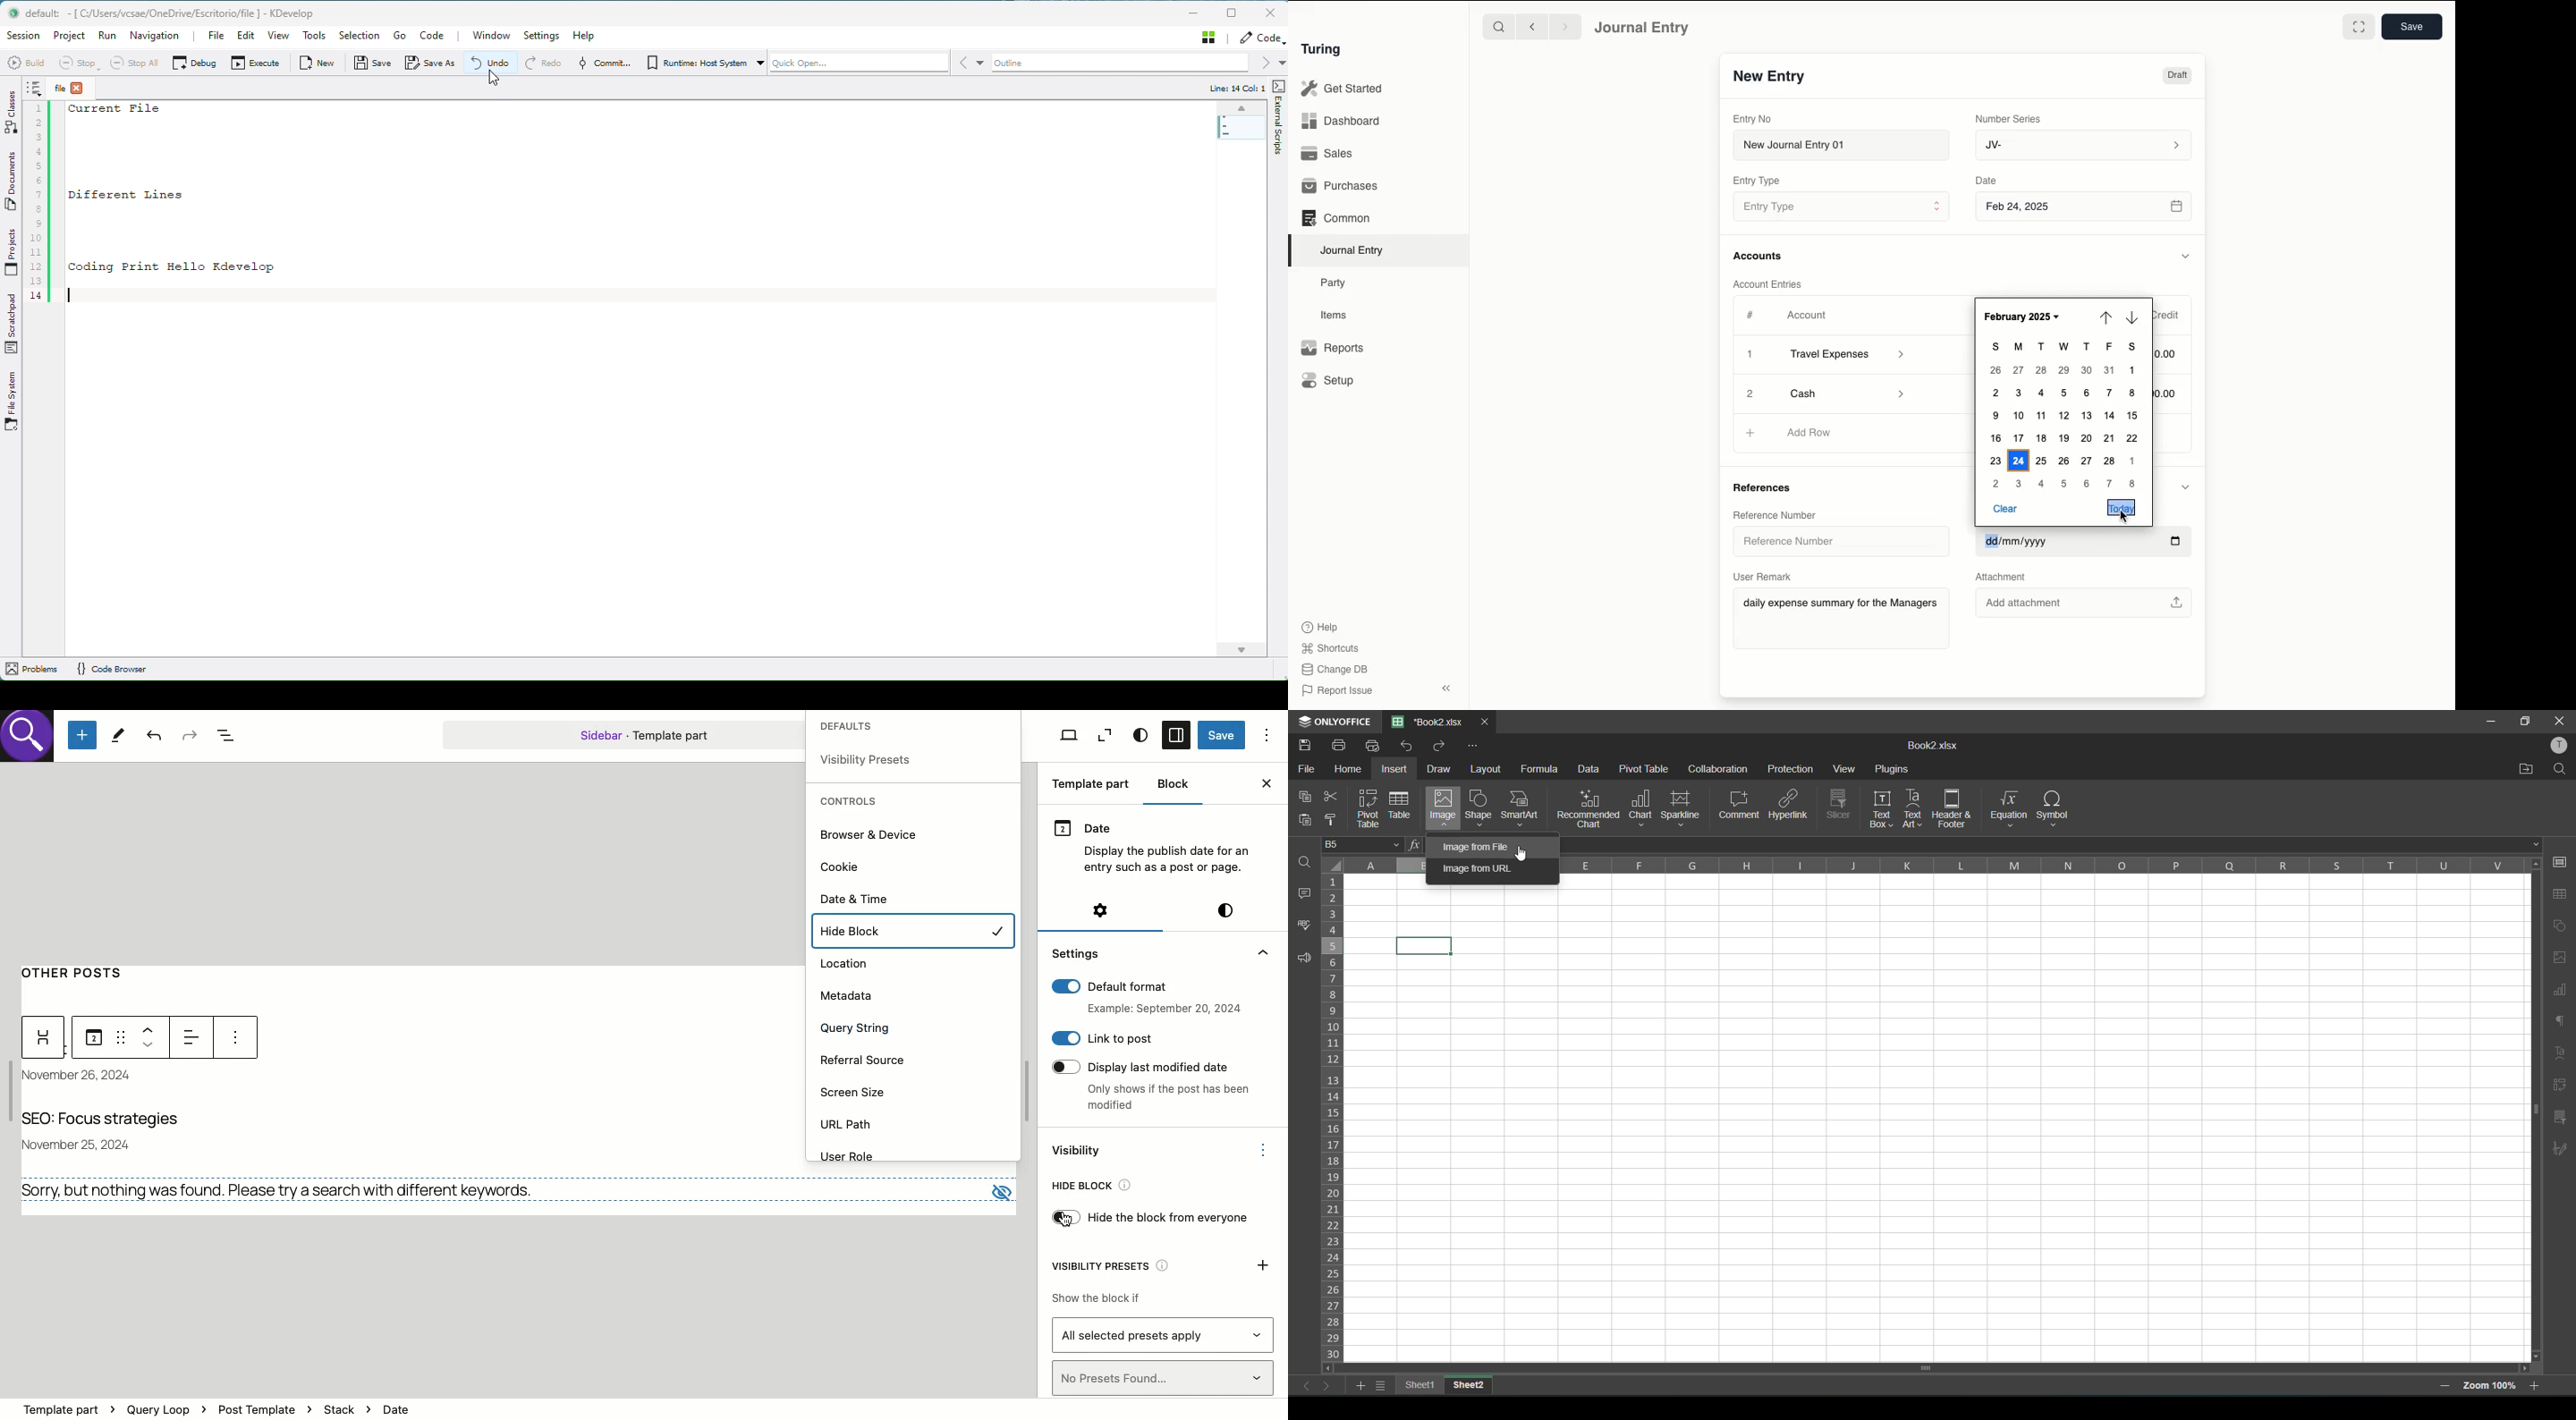  What do you see at coordinates (2171, 394) in the screenshot?
I see `5,000.00` at bounding box center [2171, 394].